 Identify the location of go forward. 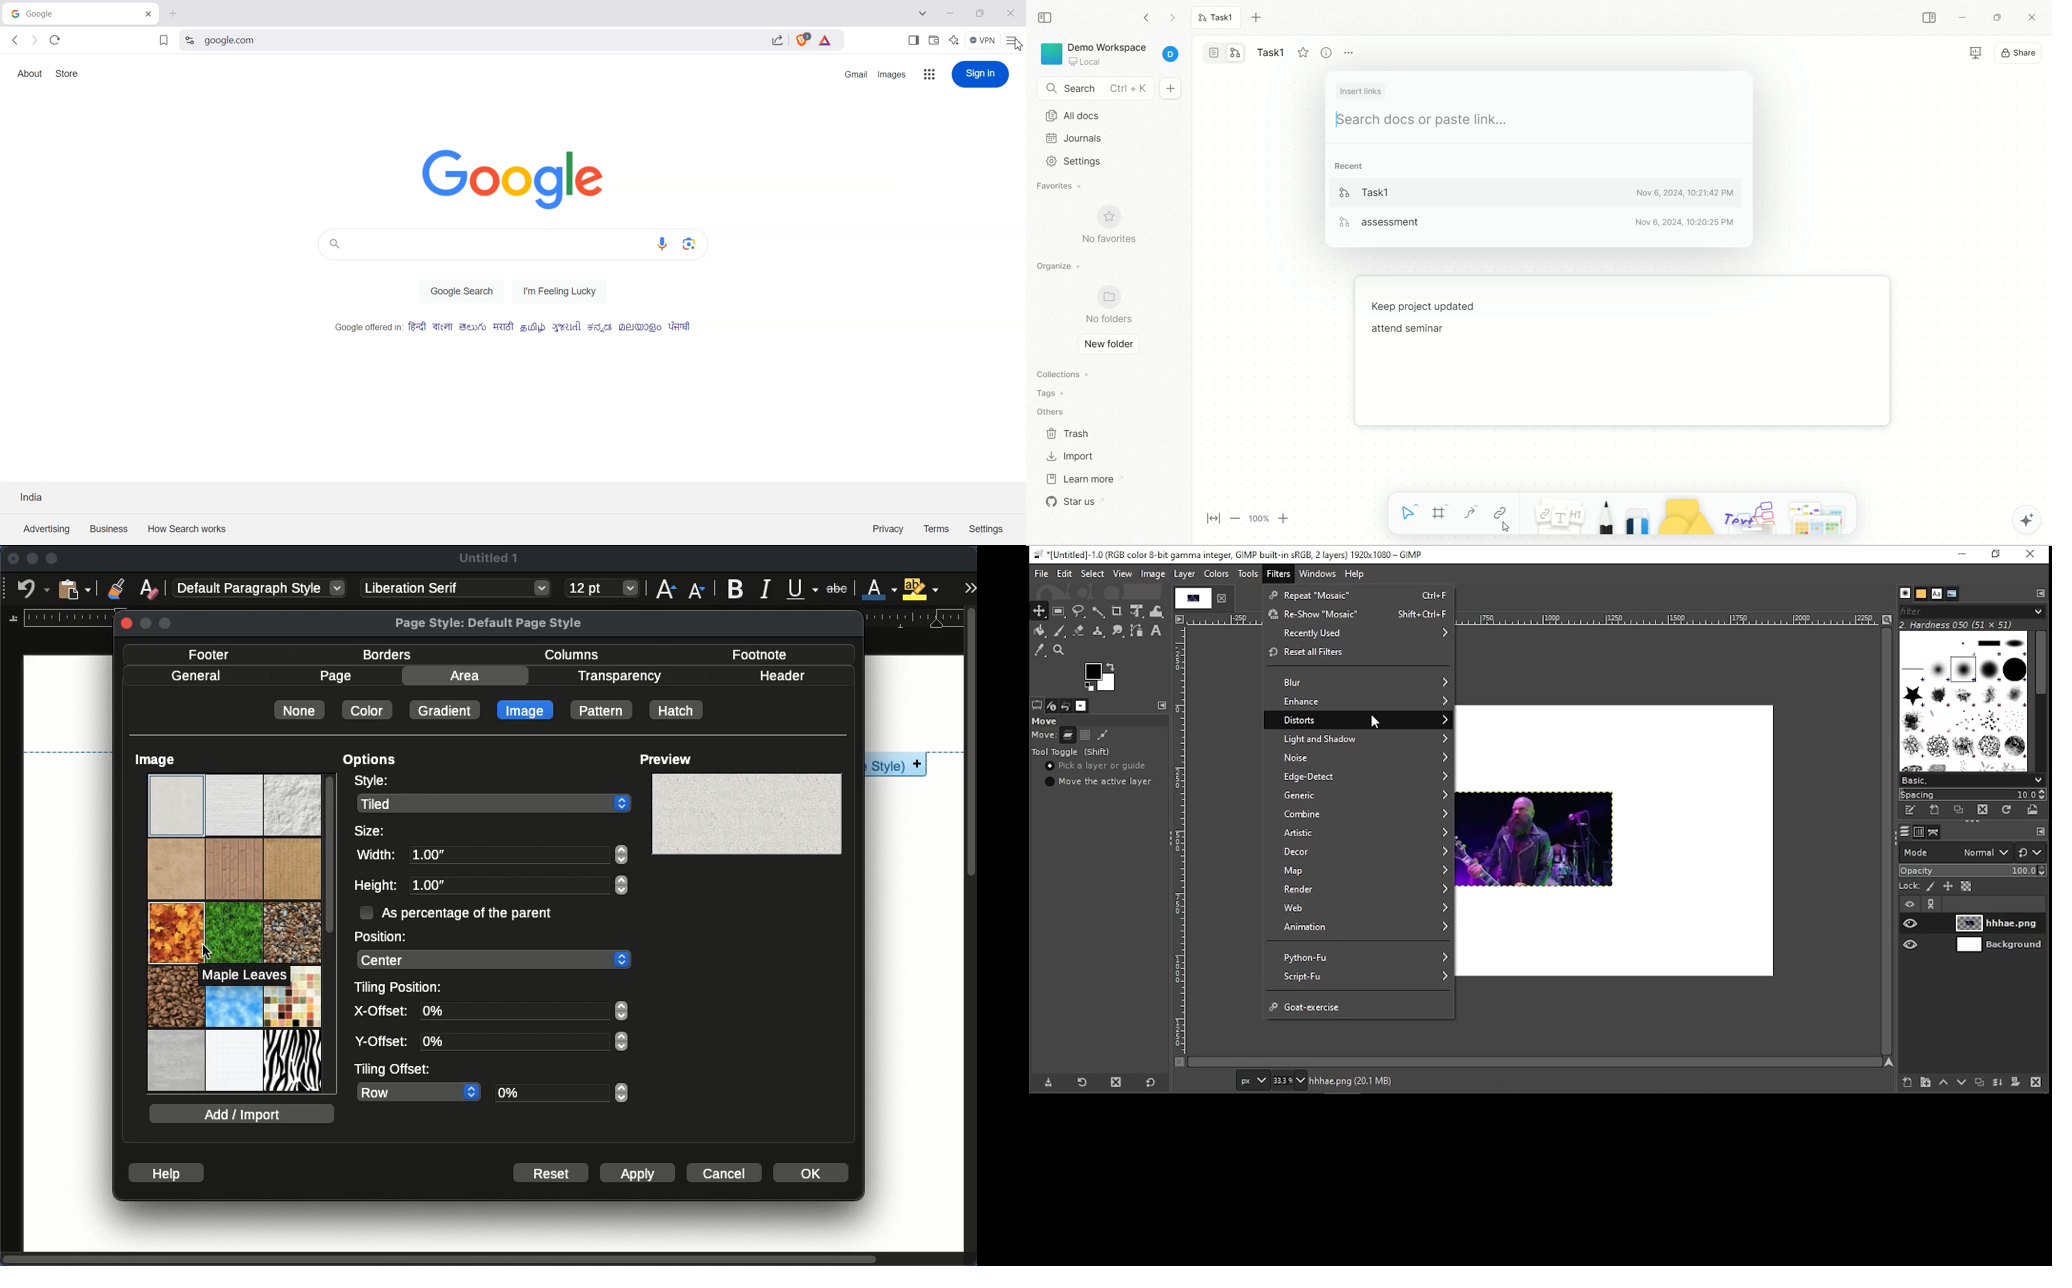
(1171, 18).